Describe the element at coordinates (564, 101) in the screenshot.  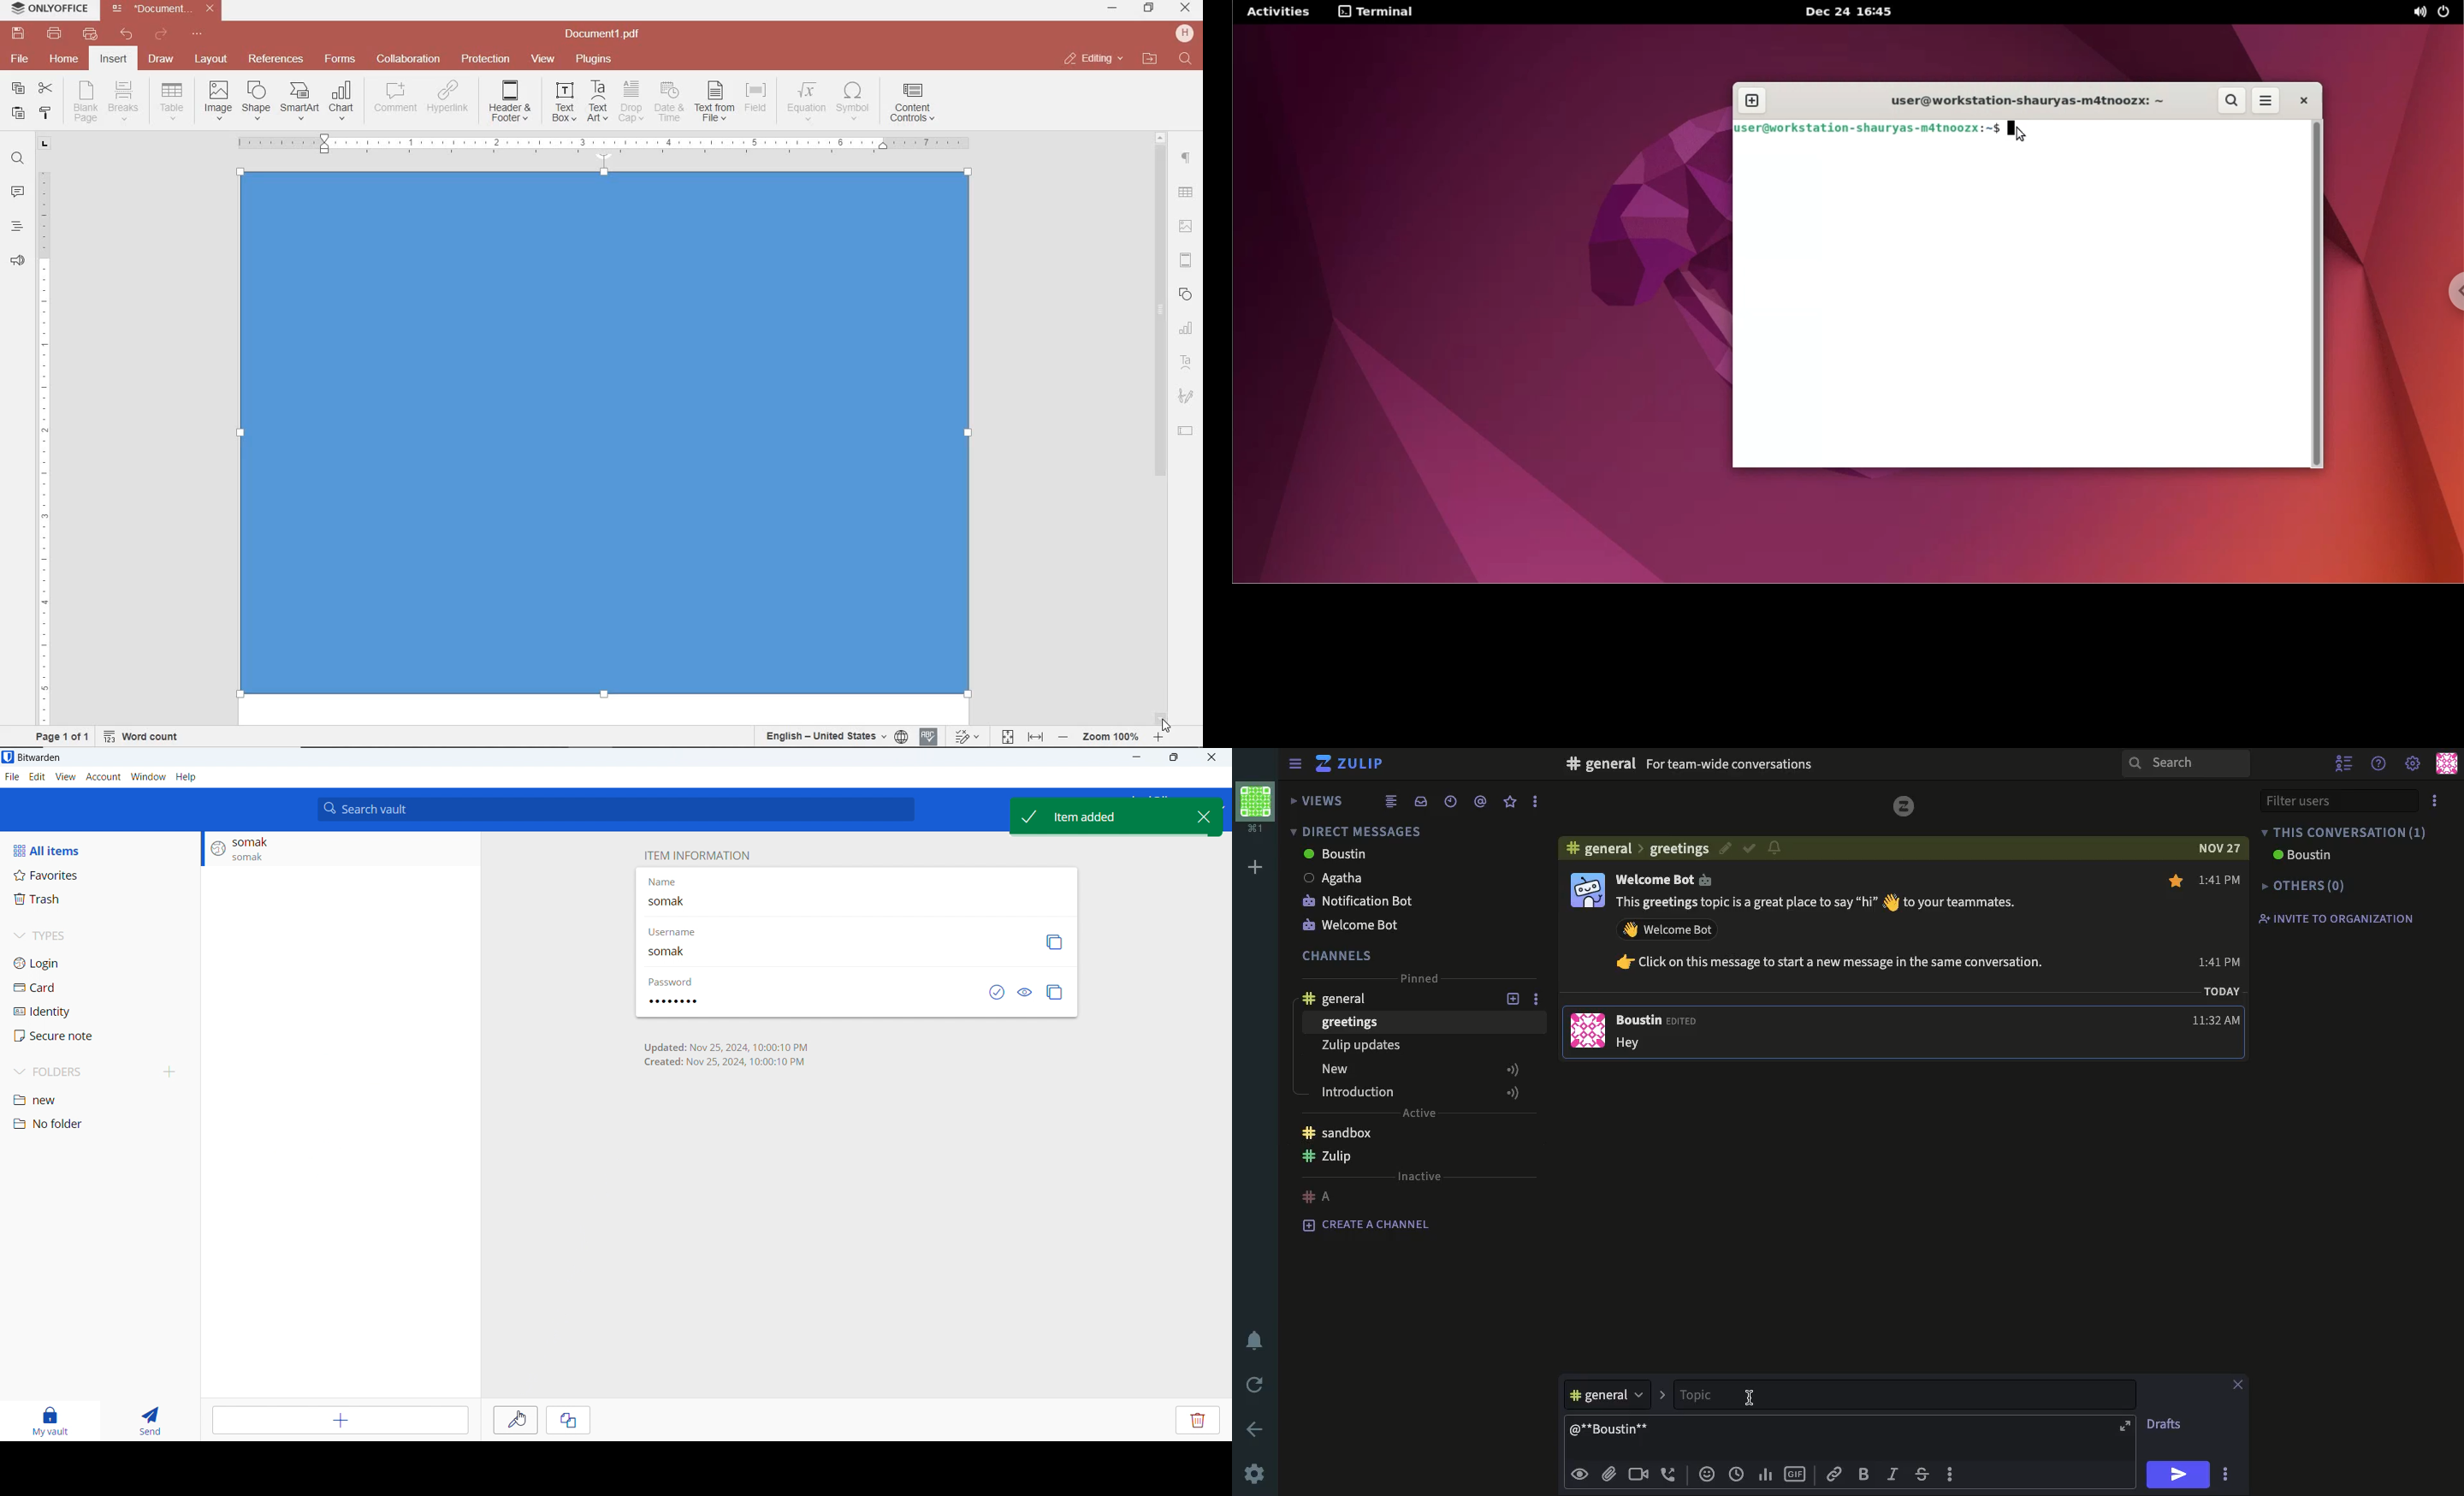
I see `INSERT TEXT BOX` at that location.